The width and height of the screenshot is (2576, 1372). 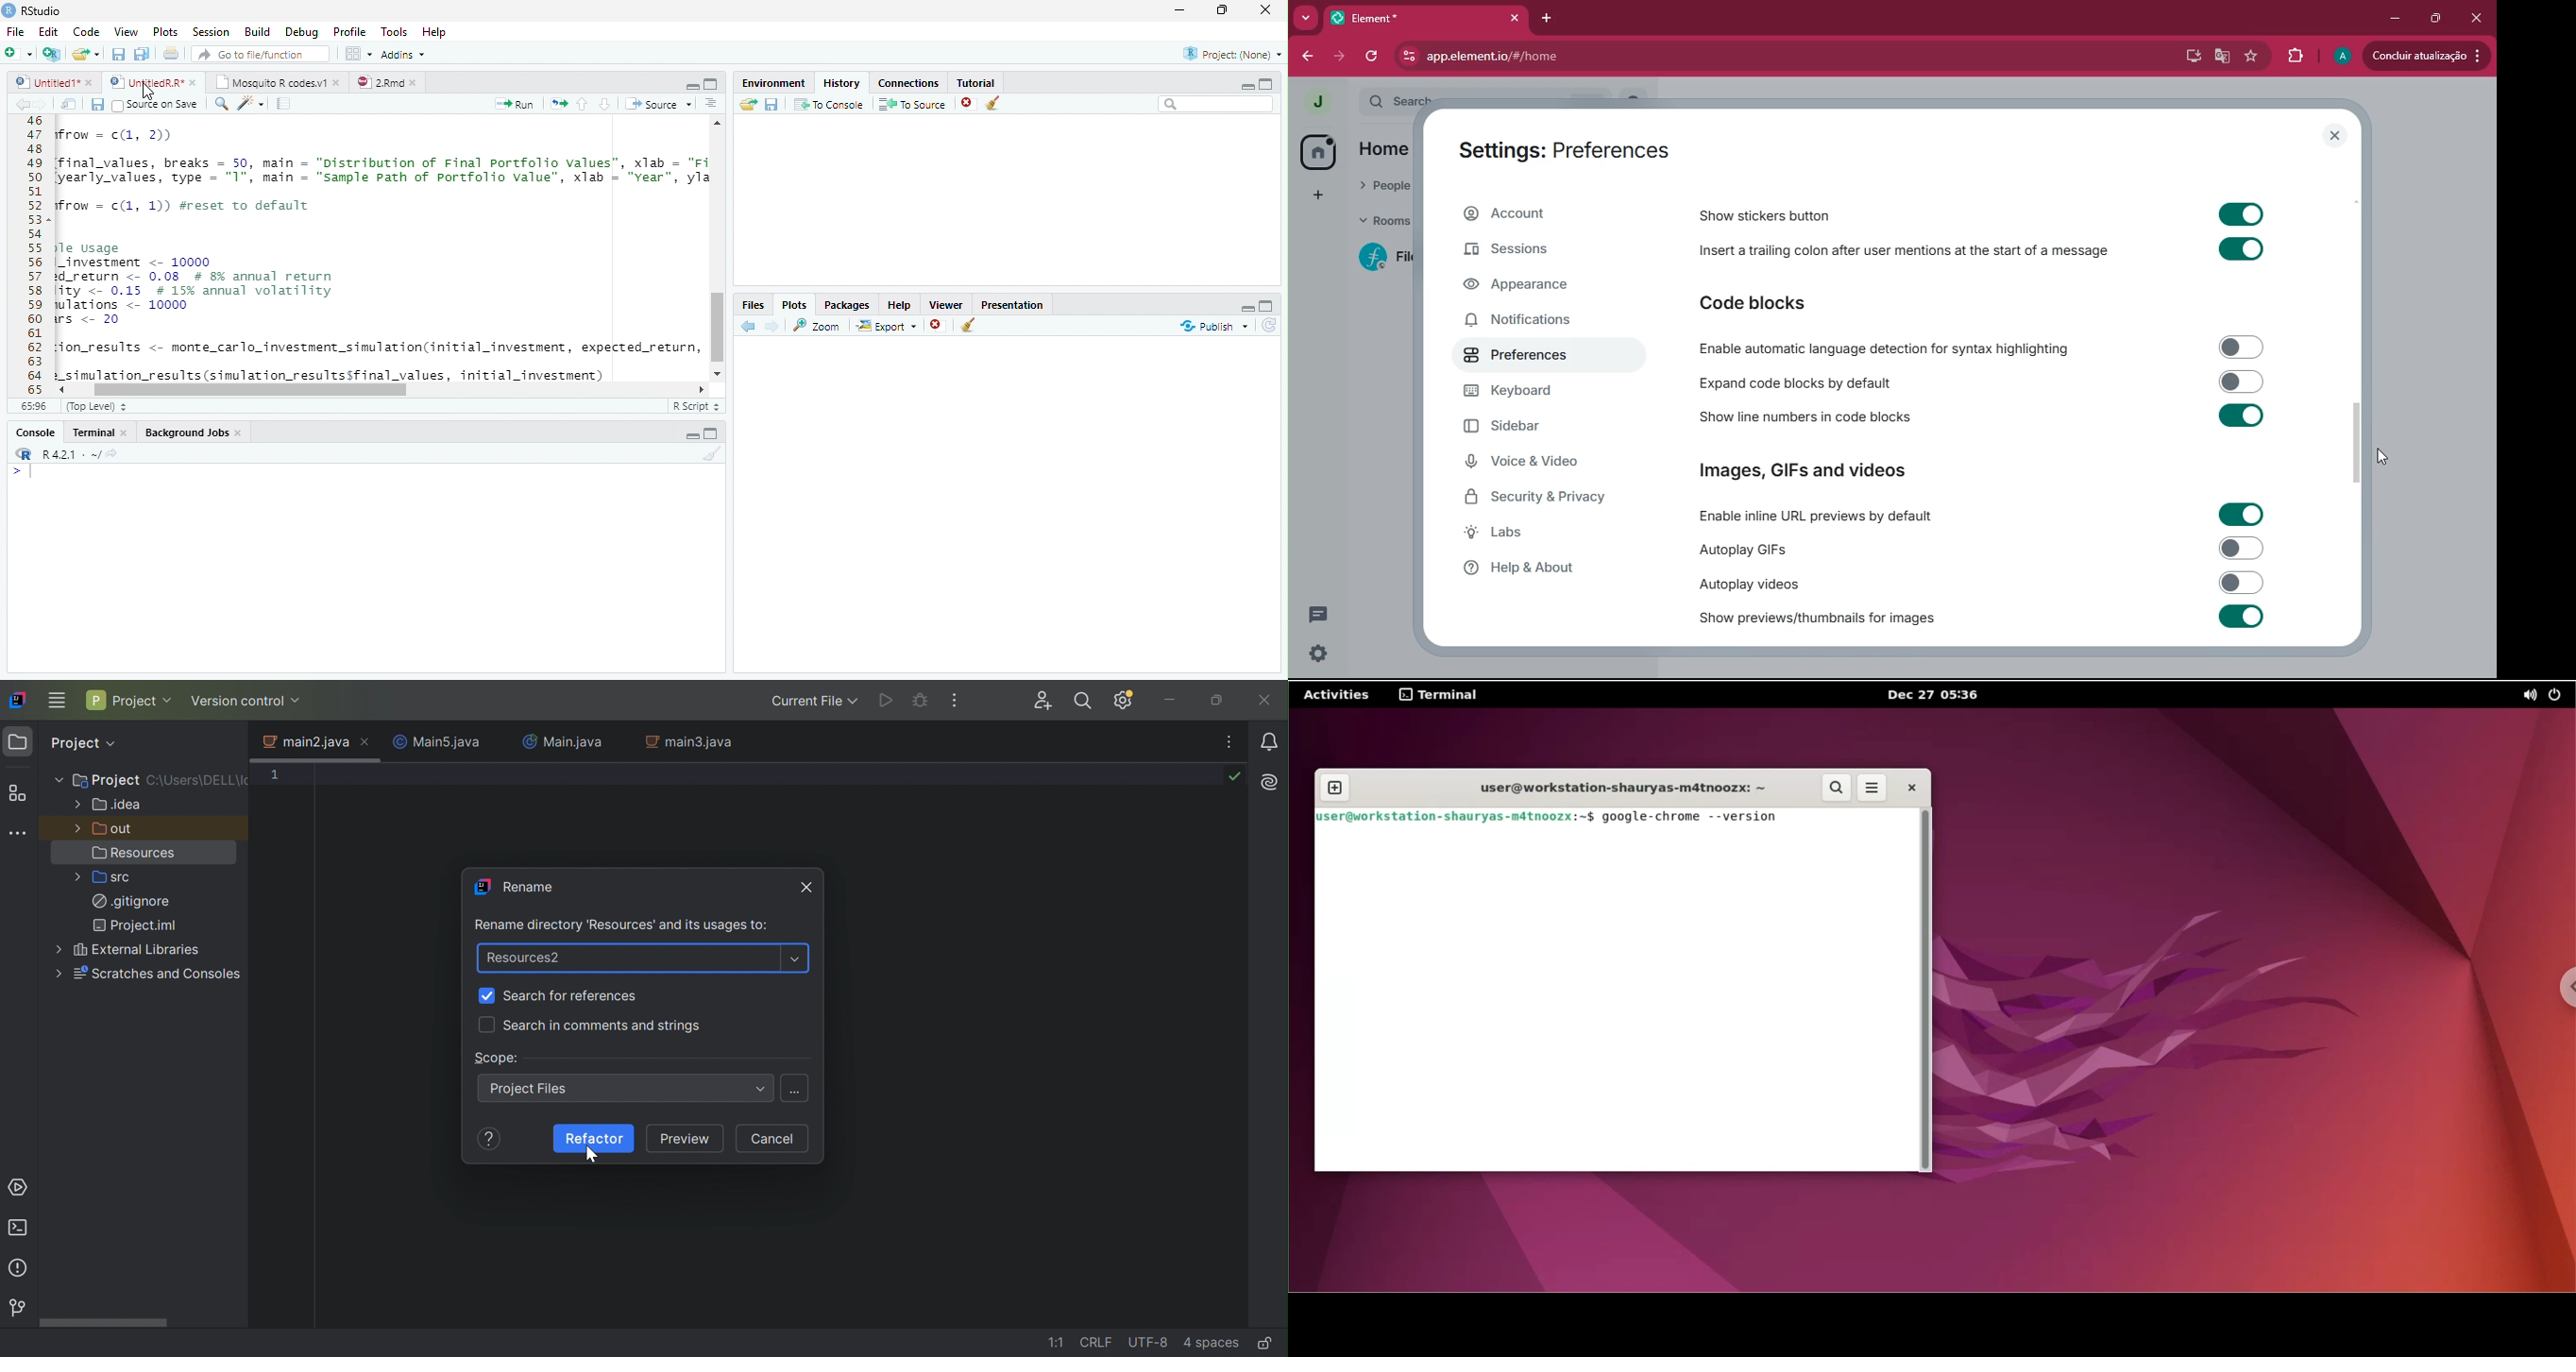 What do you see at coordinates (1818, 517) in the screenshot?
I see `enable inline` at bounding box center [1818, 517].